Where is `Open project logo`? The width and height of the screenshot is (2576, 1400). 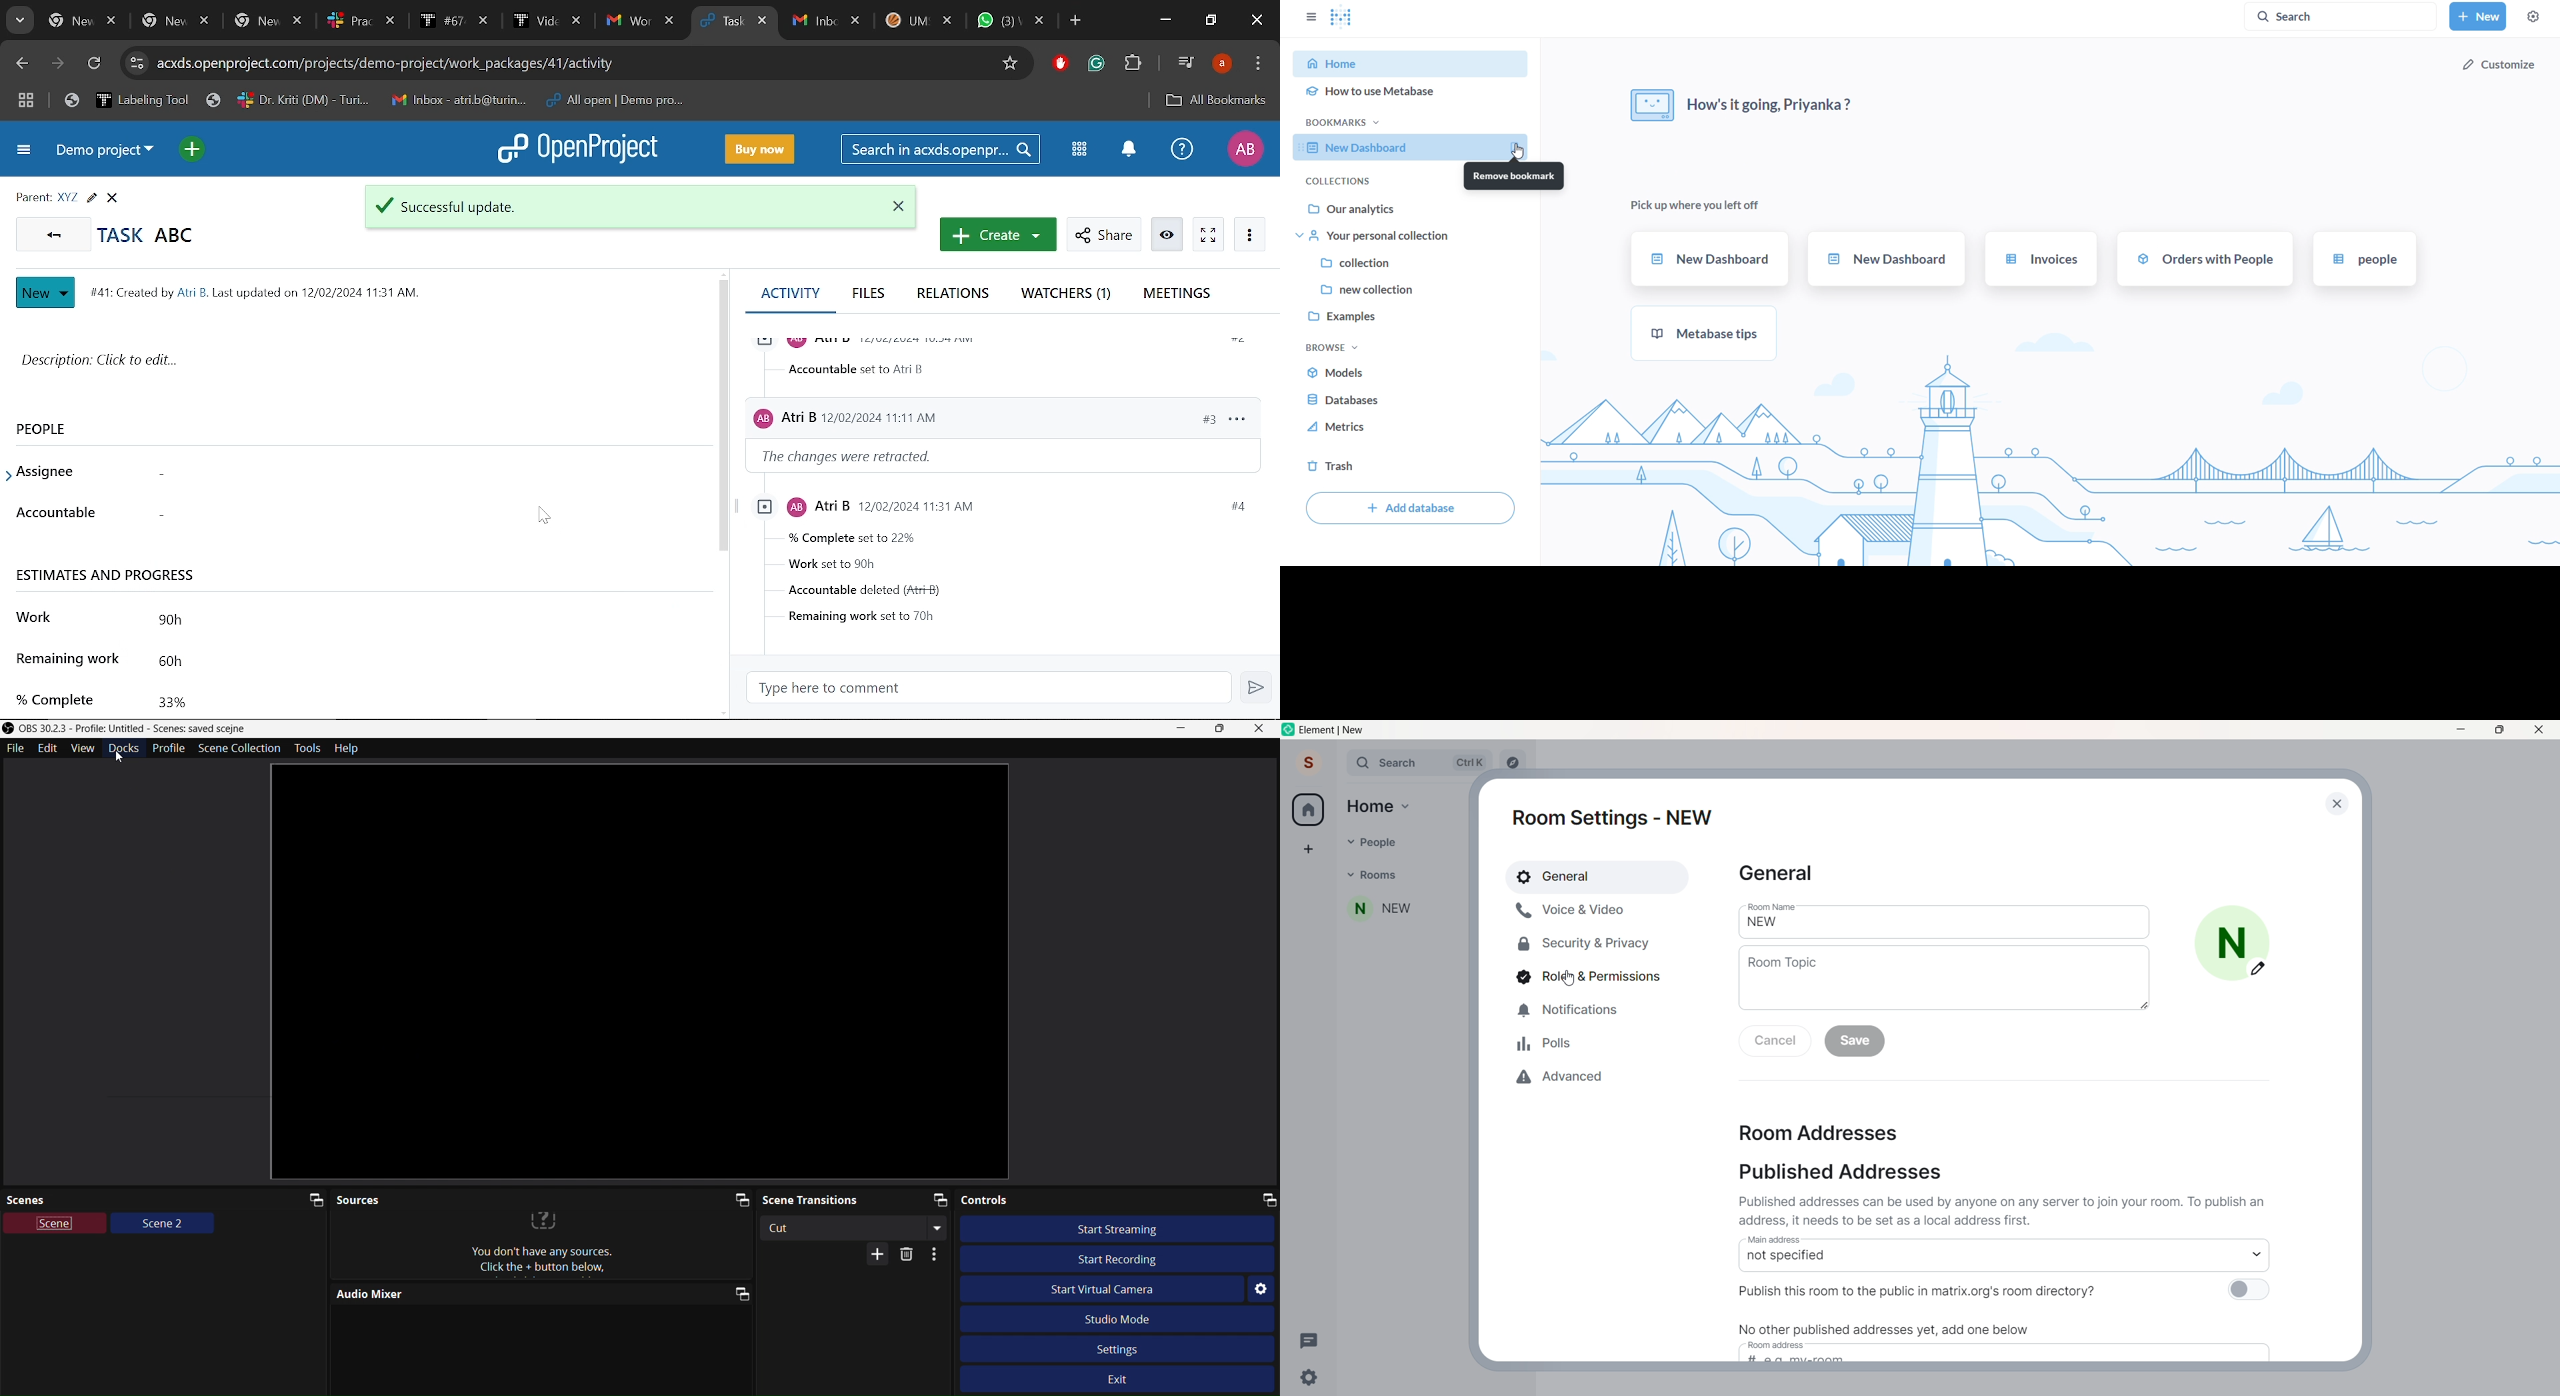
Open project logo is located at coordinates (584, 150).